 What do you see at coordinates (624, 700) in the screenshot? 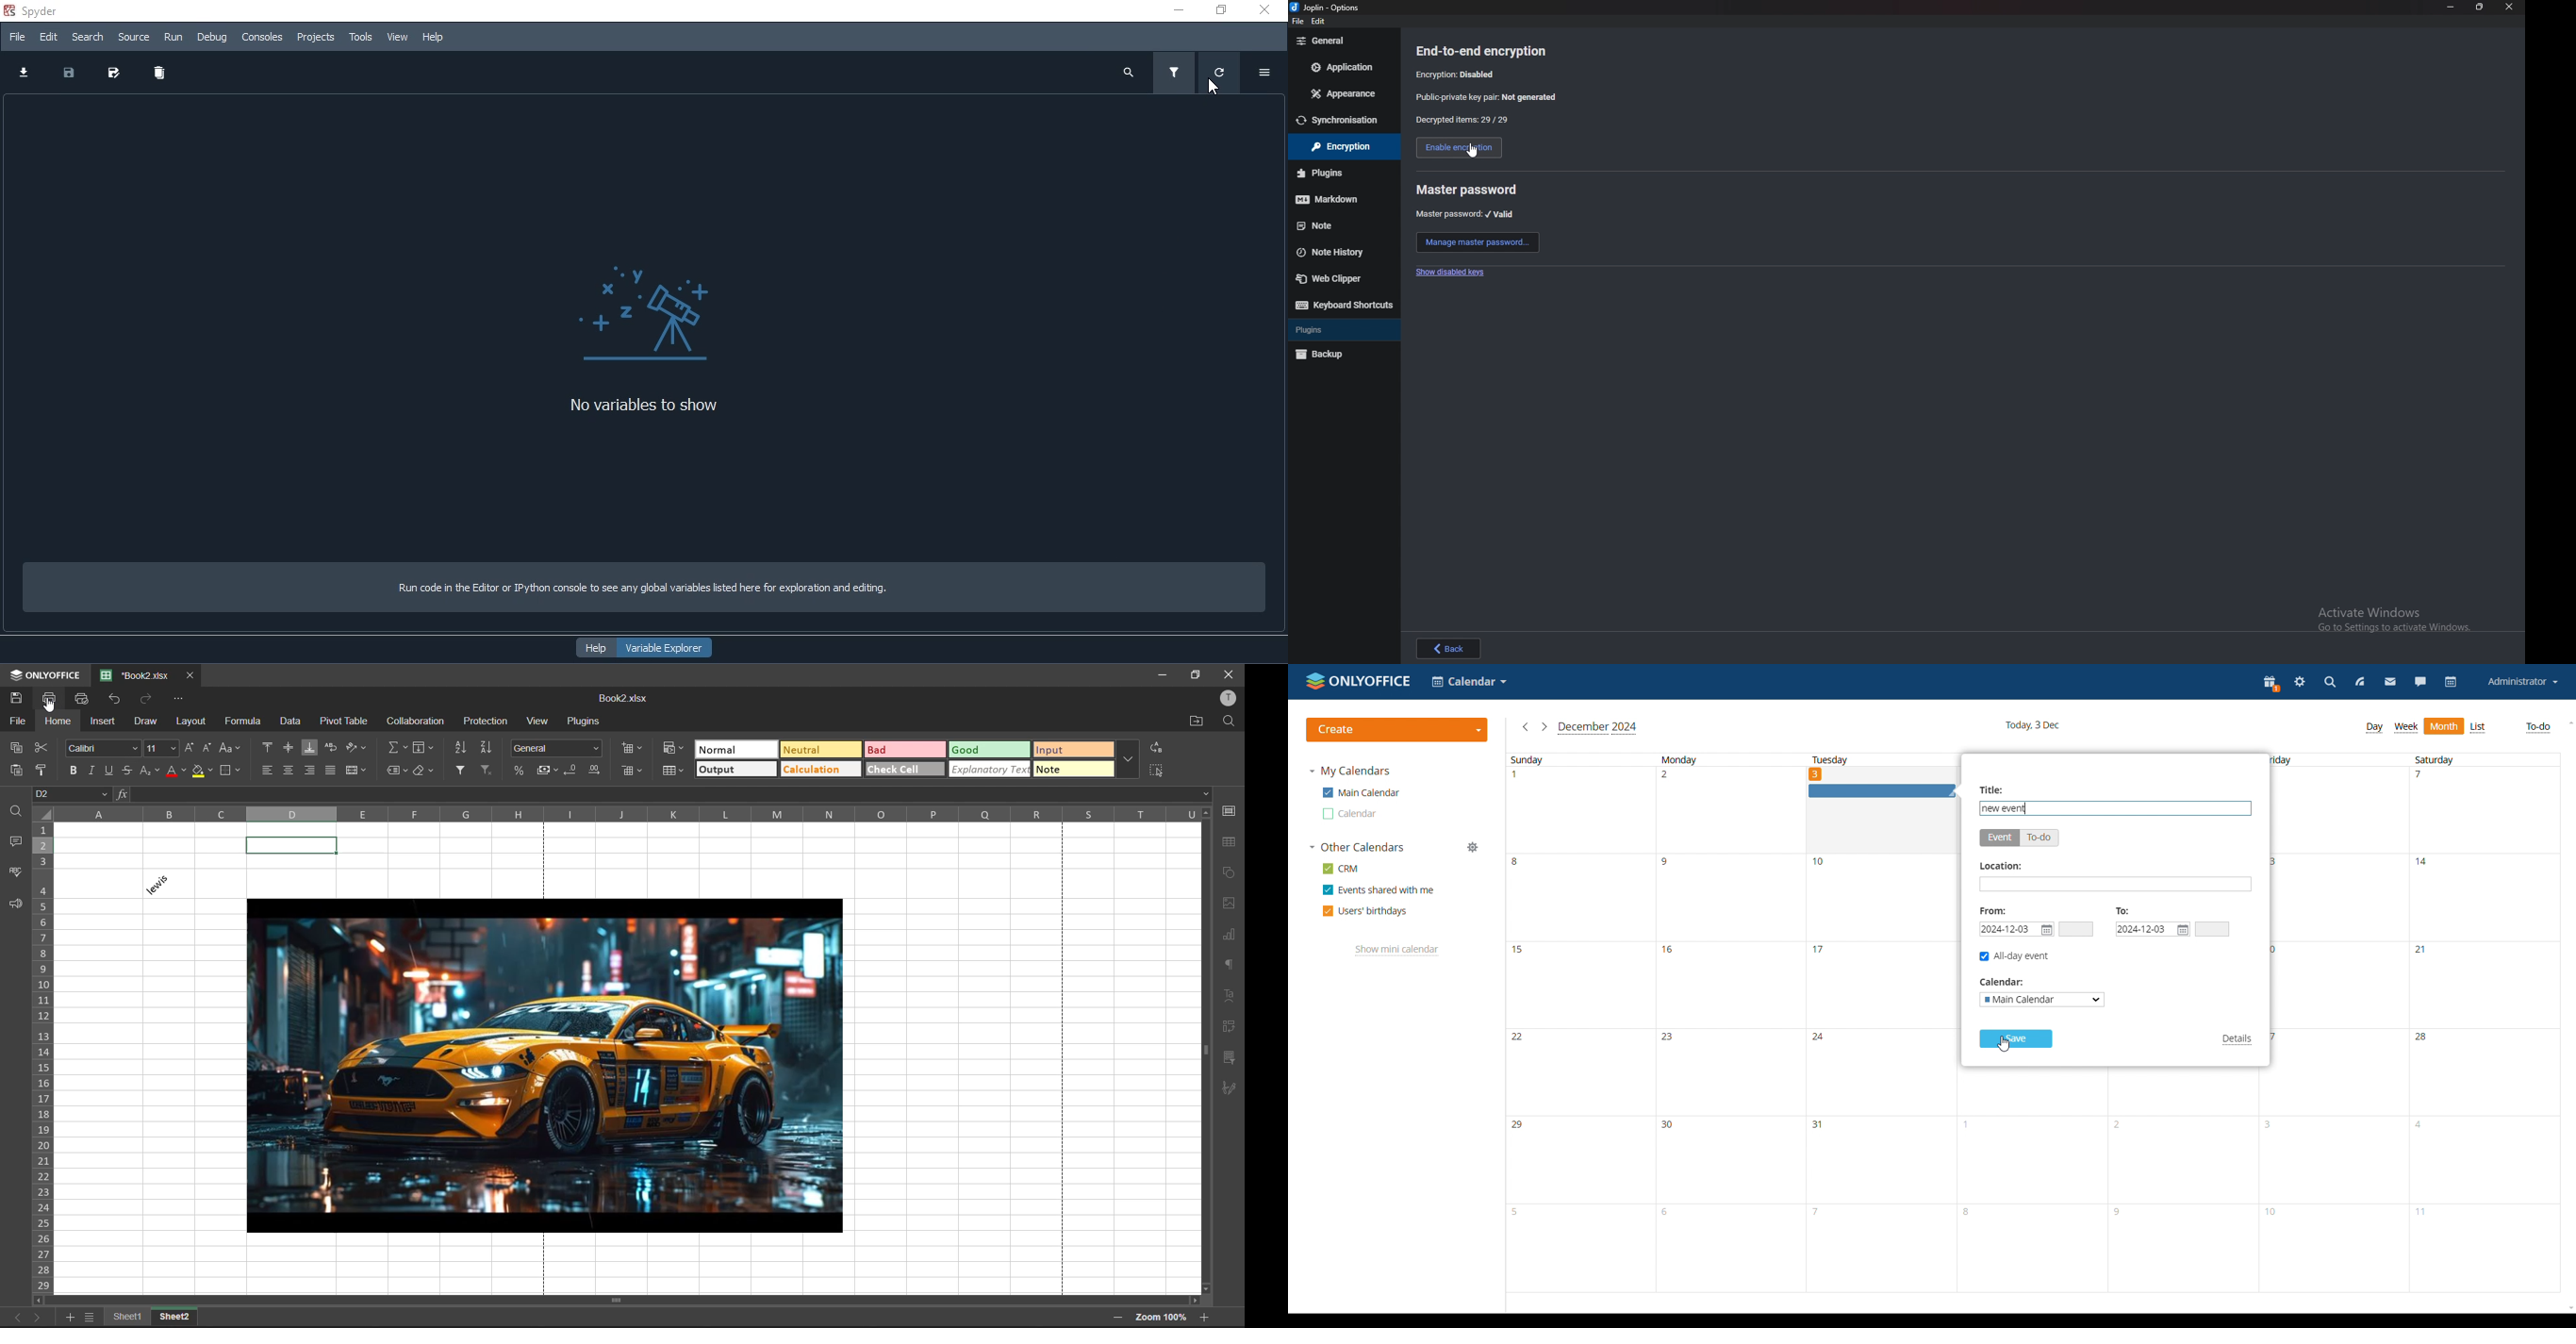
I see `file name` at bounding box center [624, 700].